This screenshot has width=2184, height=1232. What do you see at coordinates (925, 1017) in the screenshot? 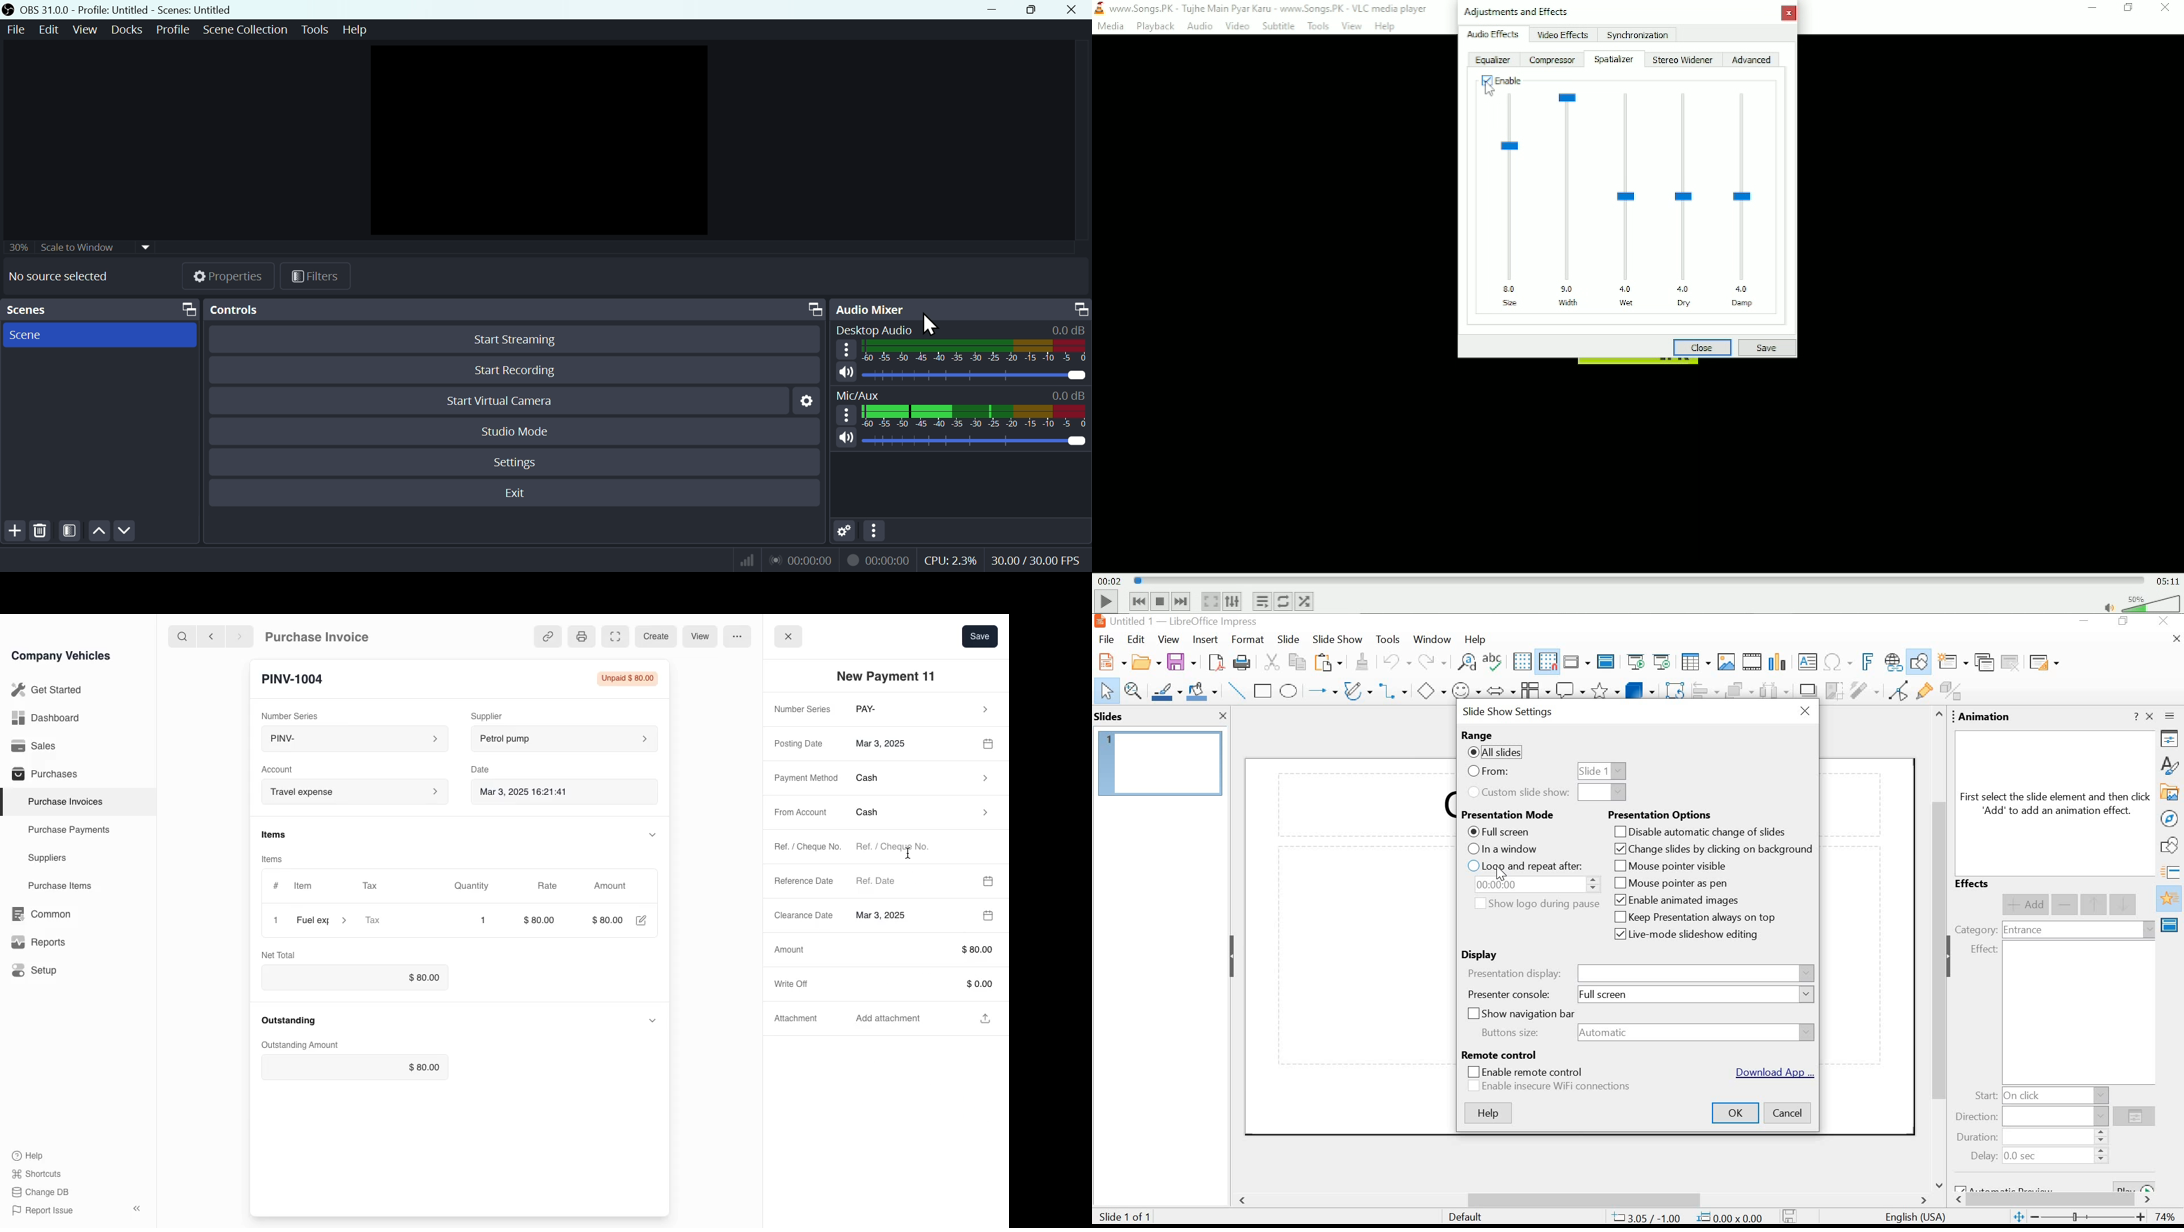
I see ` Add attachment` at bounding box center [925, 1017].